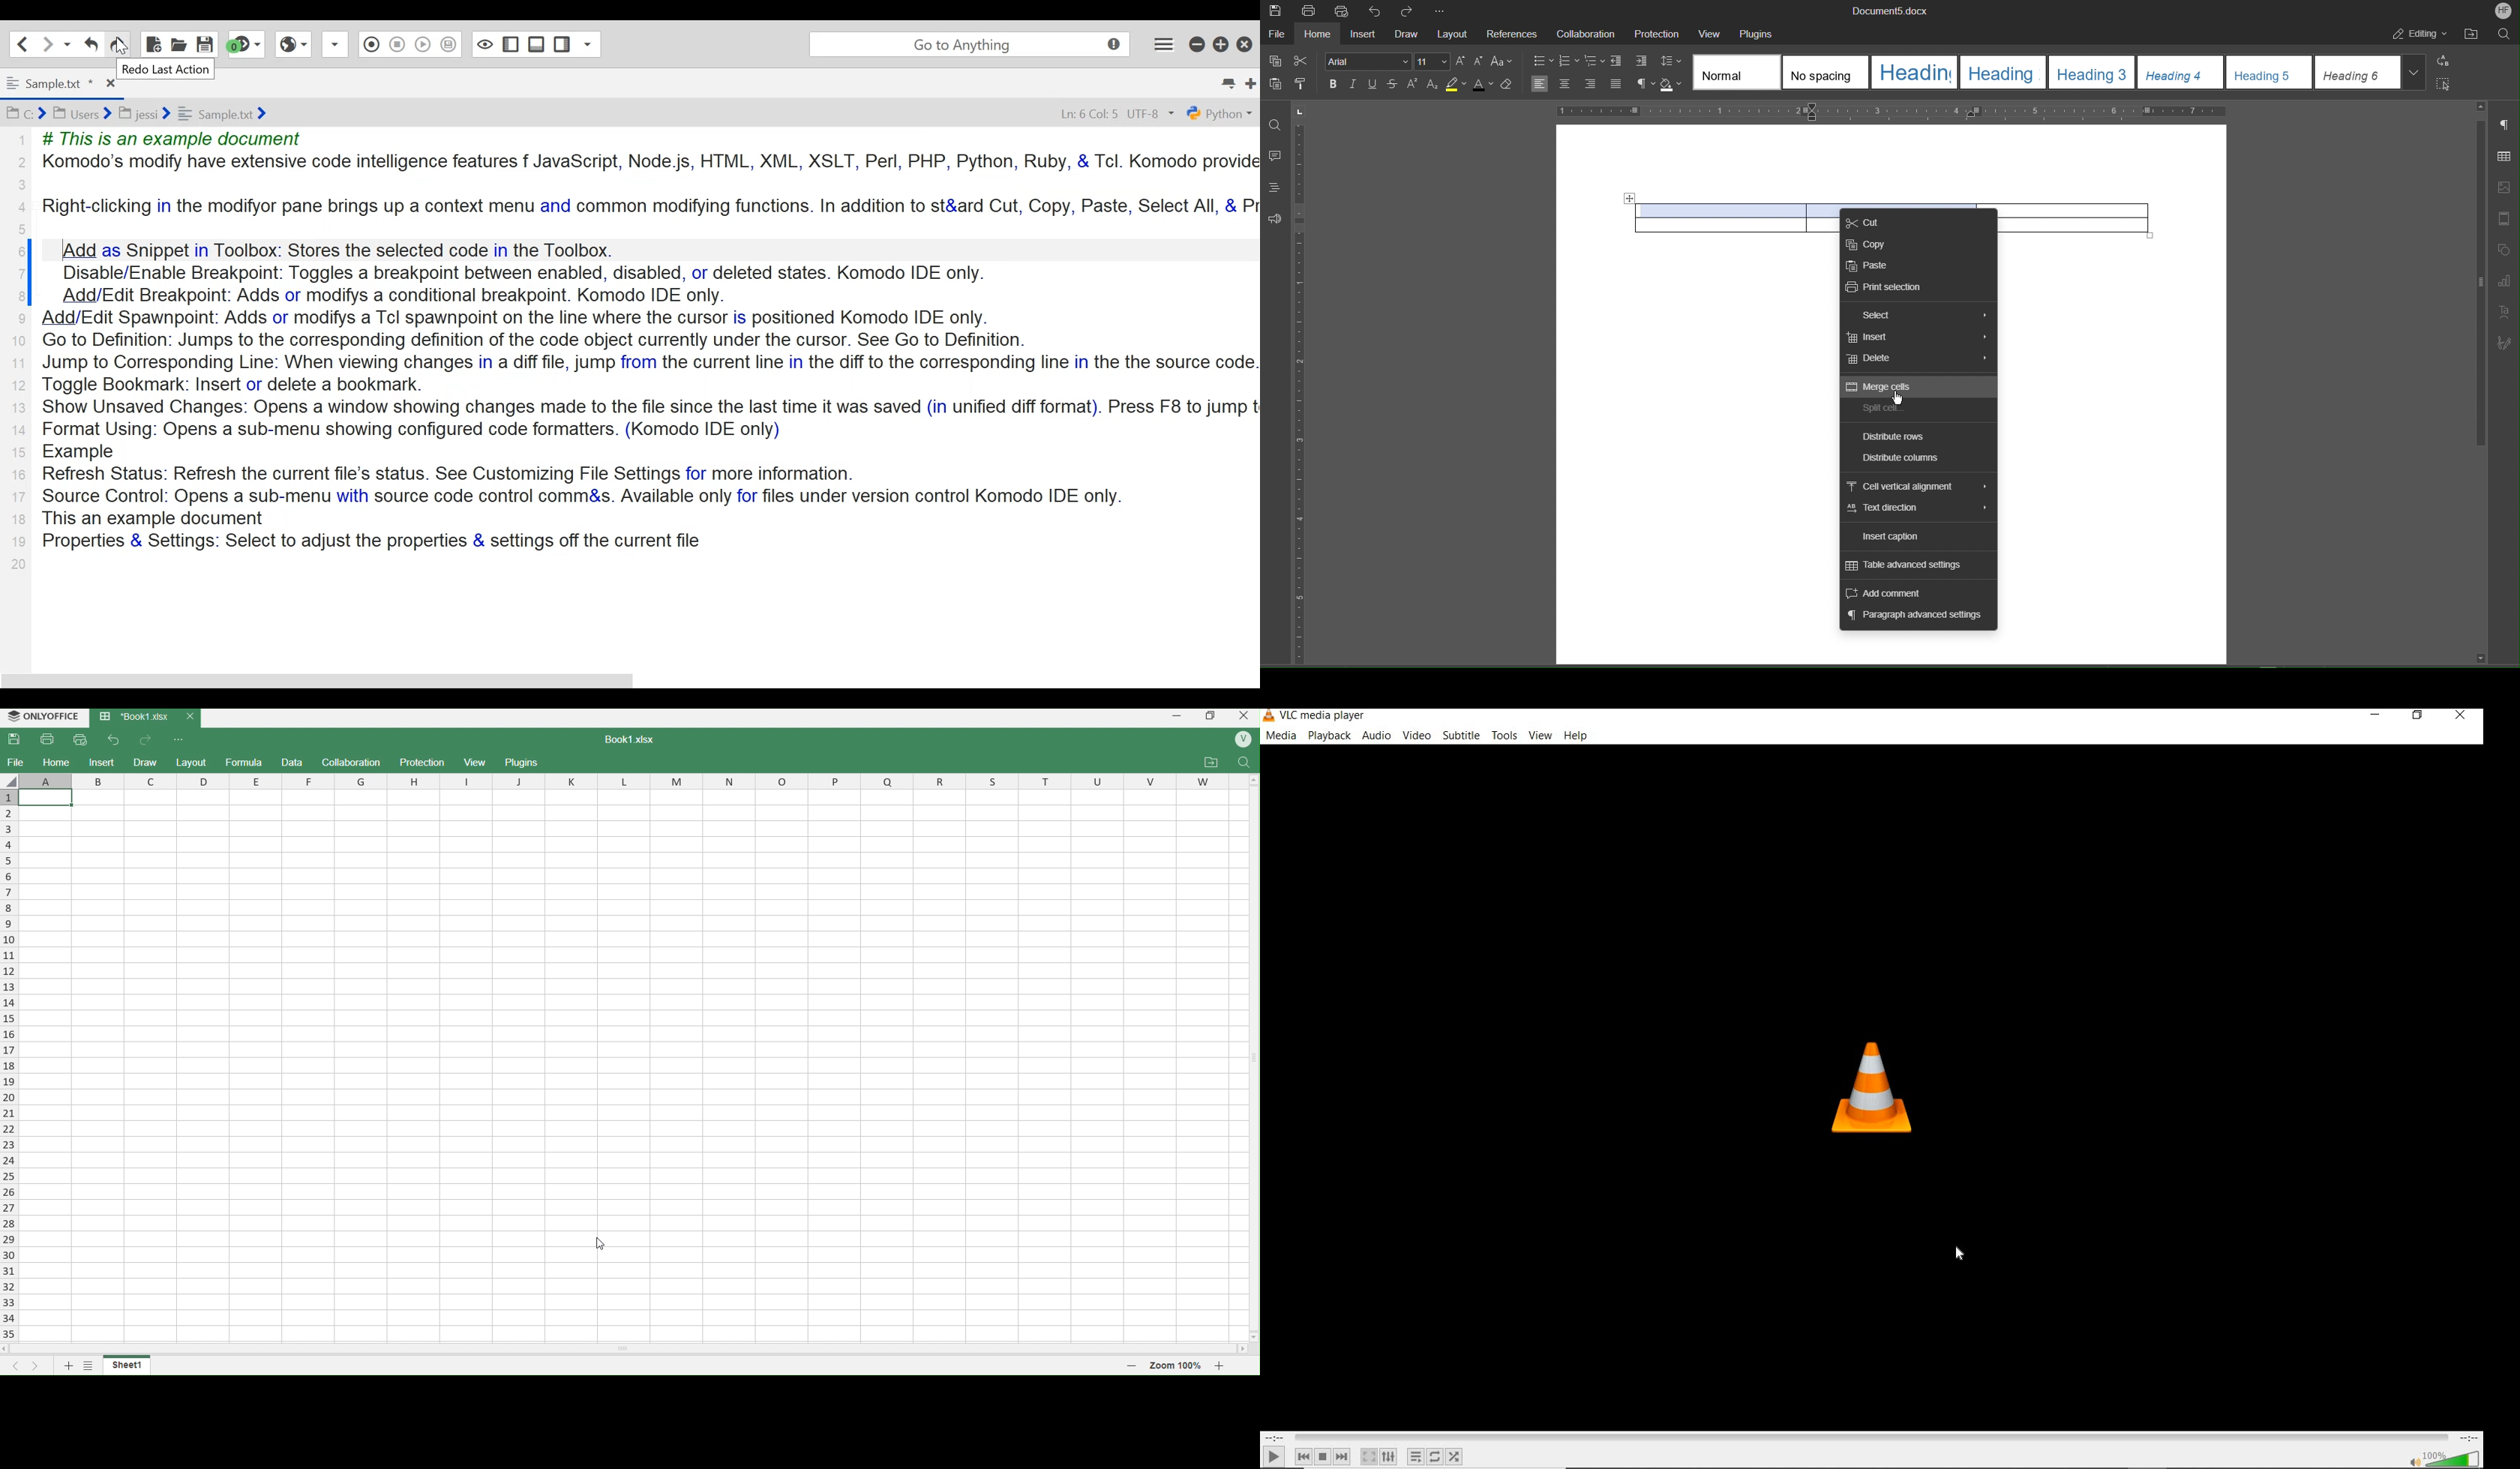 The height and width of the screenshot is (1484, 2520). What do you see at coordinates (2447, 84) in the screenshot?
I see `Select All` at bounding box center [2447, 84].